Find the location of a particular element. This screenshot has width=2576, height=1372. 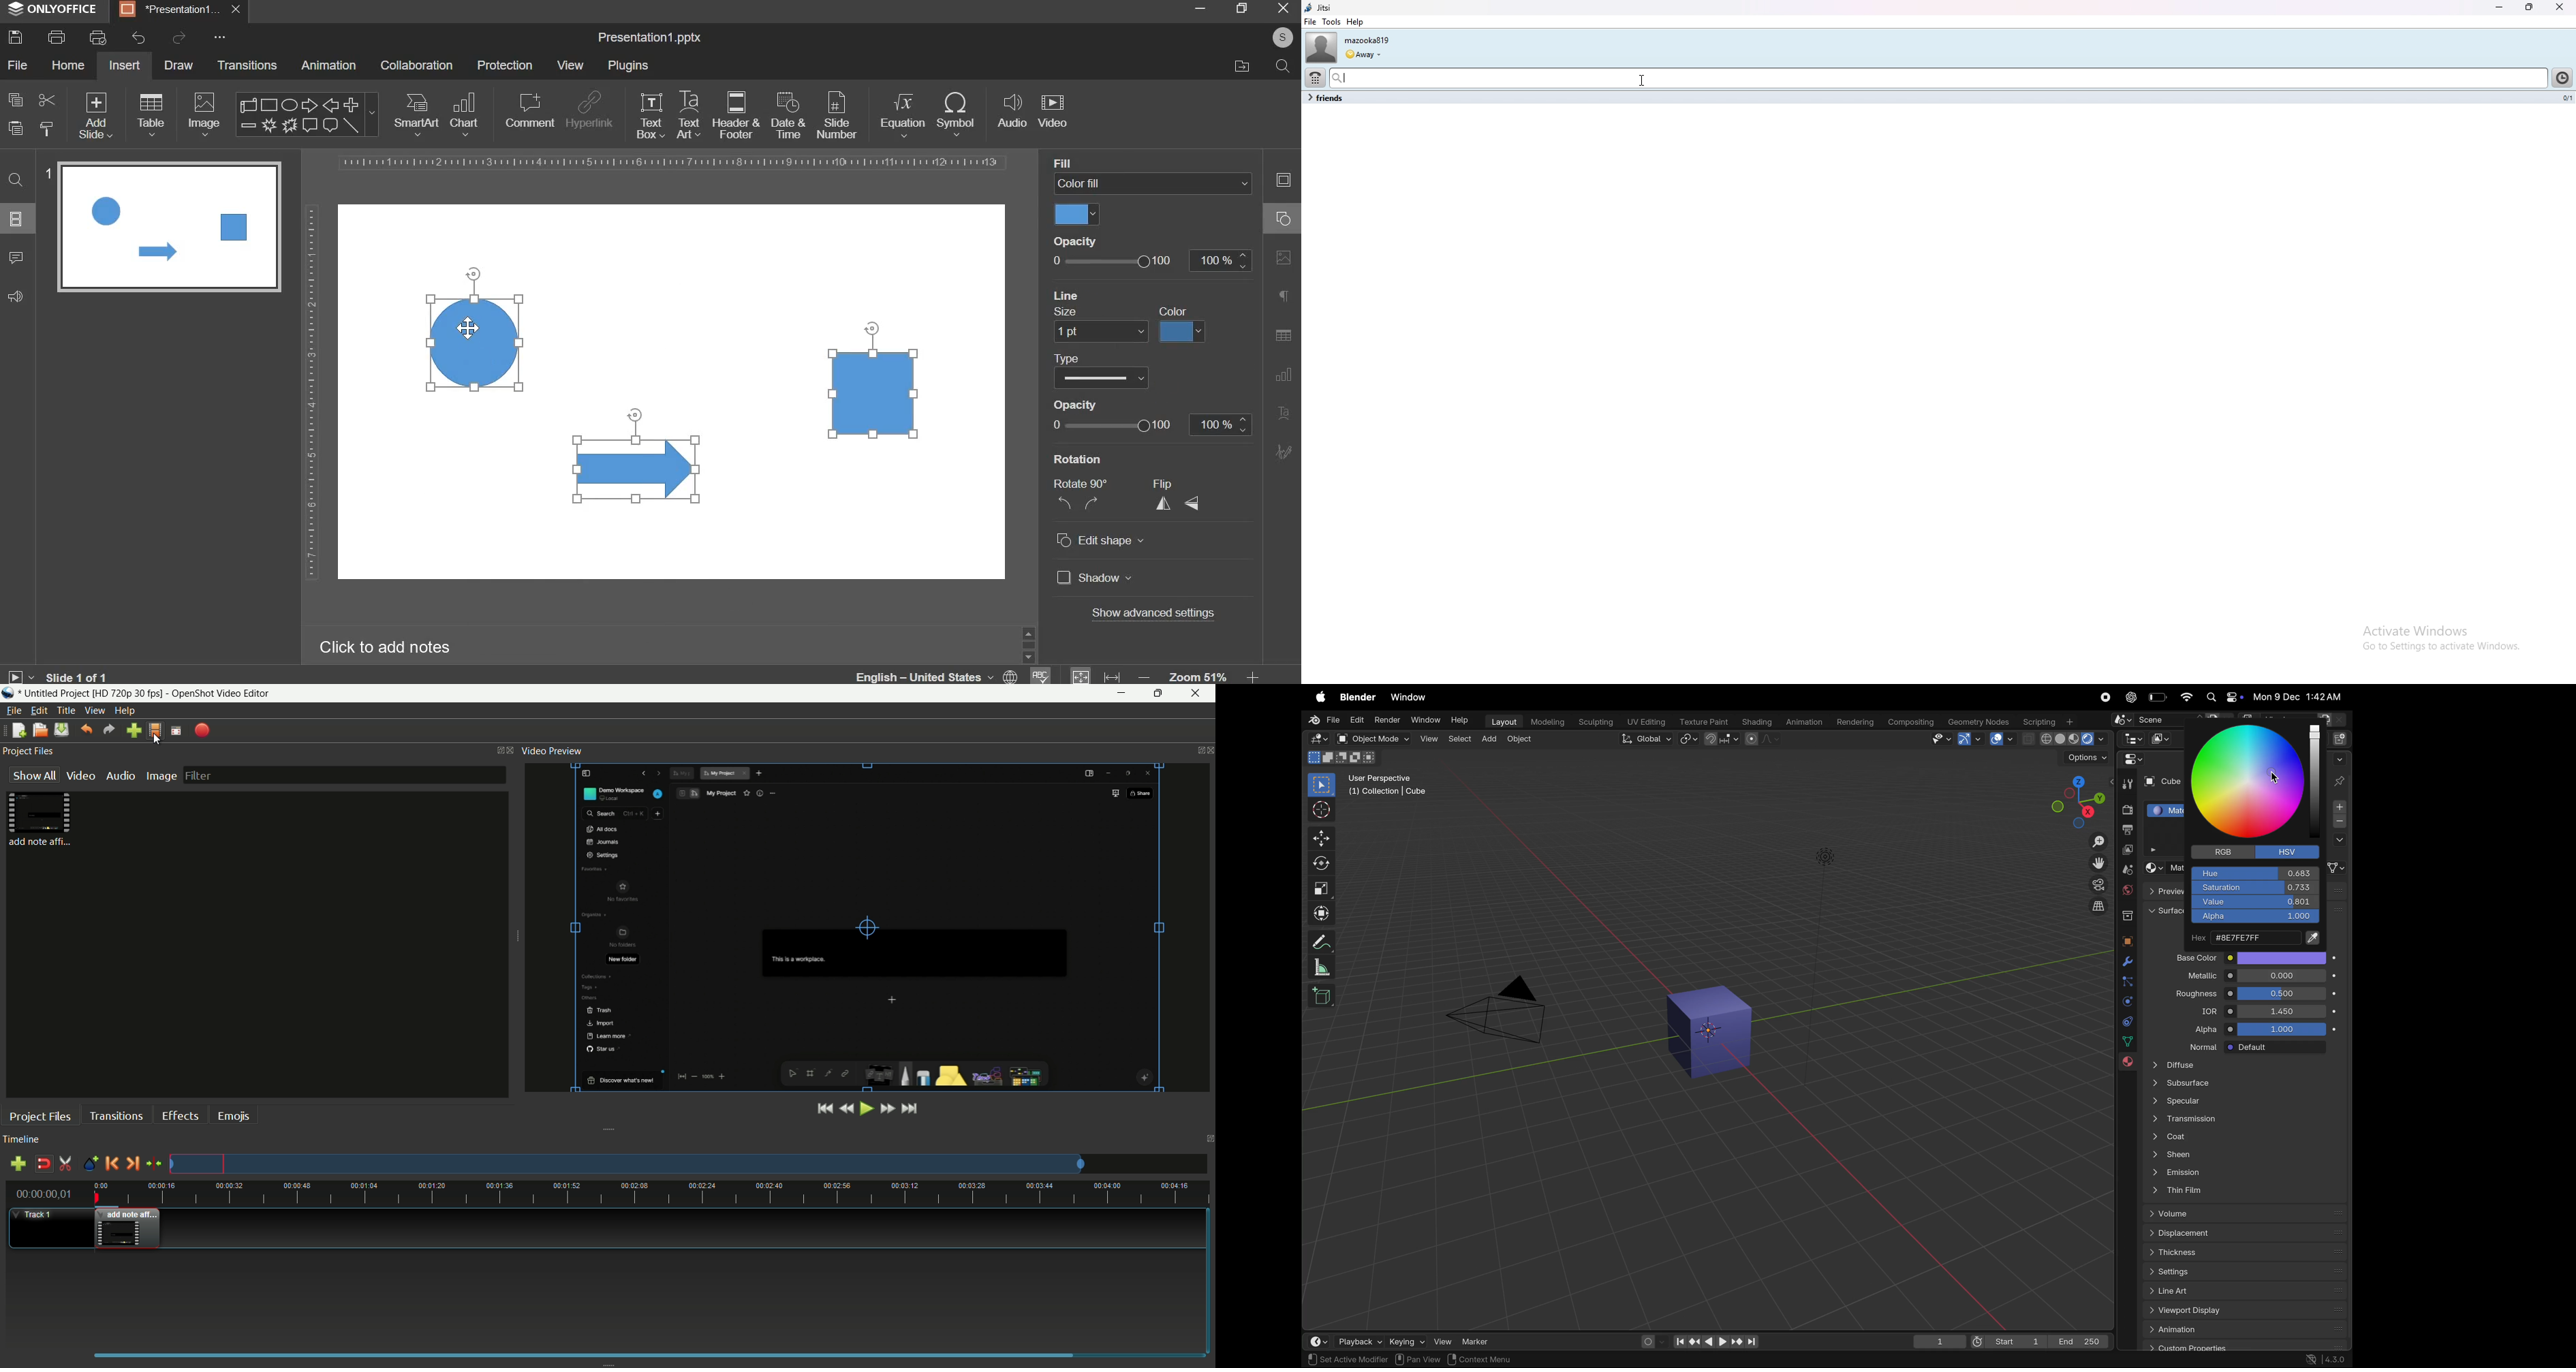

move is located at coordinates (1321, 839).